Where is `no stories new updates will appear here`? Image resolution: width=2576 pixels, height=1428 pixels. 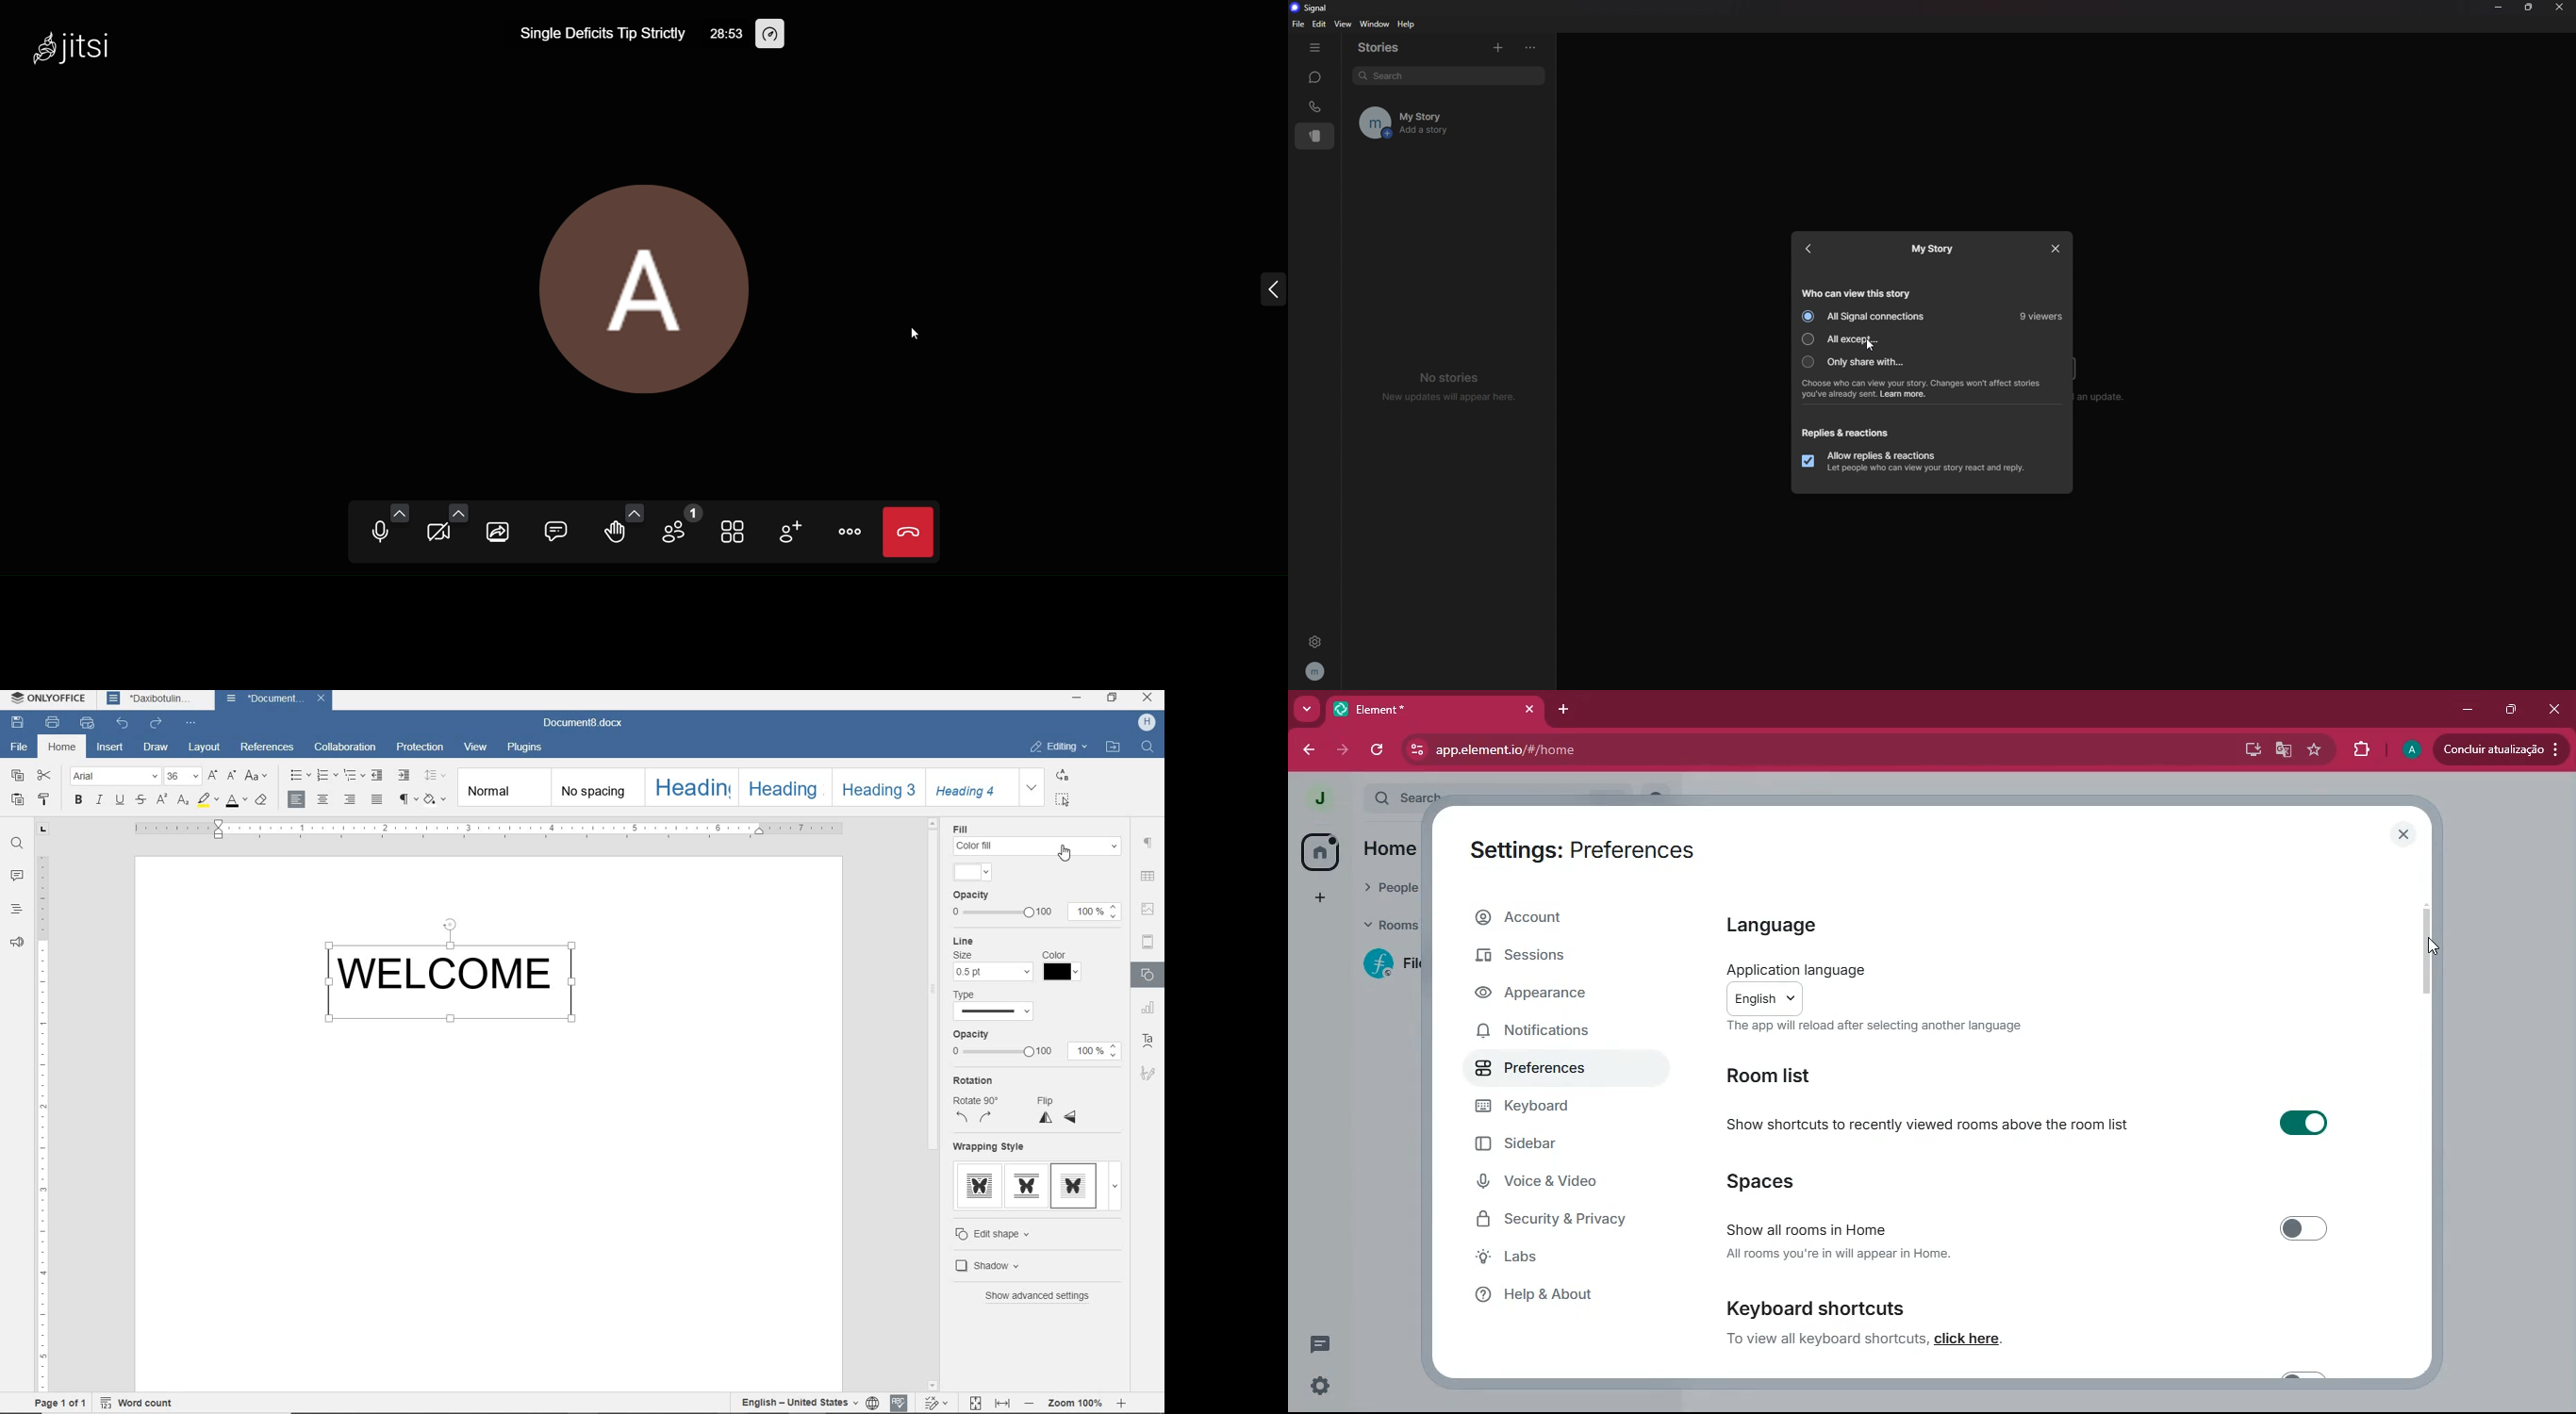
no stories new updates will appear here is located at coordinates (1450, 386).